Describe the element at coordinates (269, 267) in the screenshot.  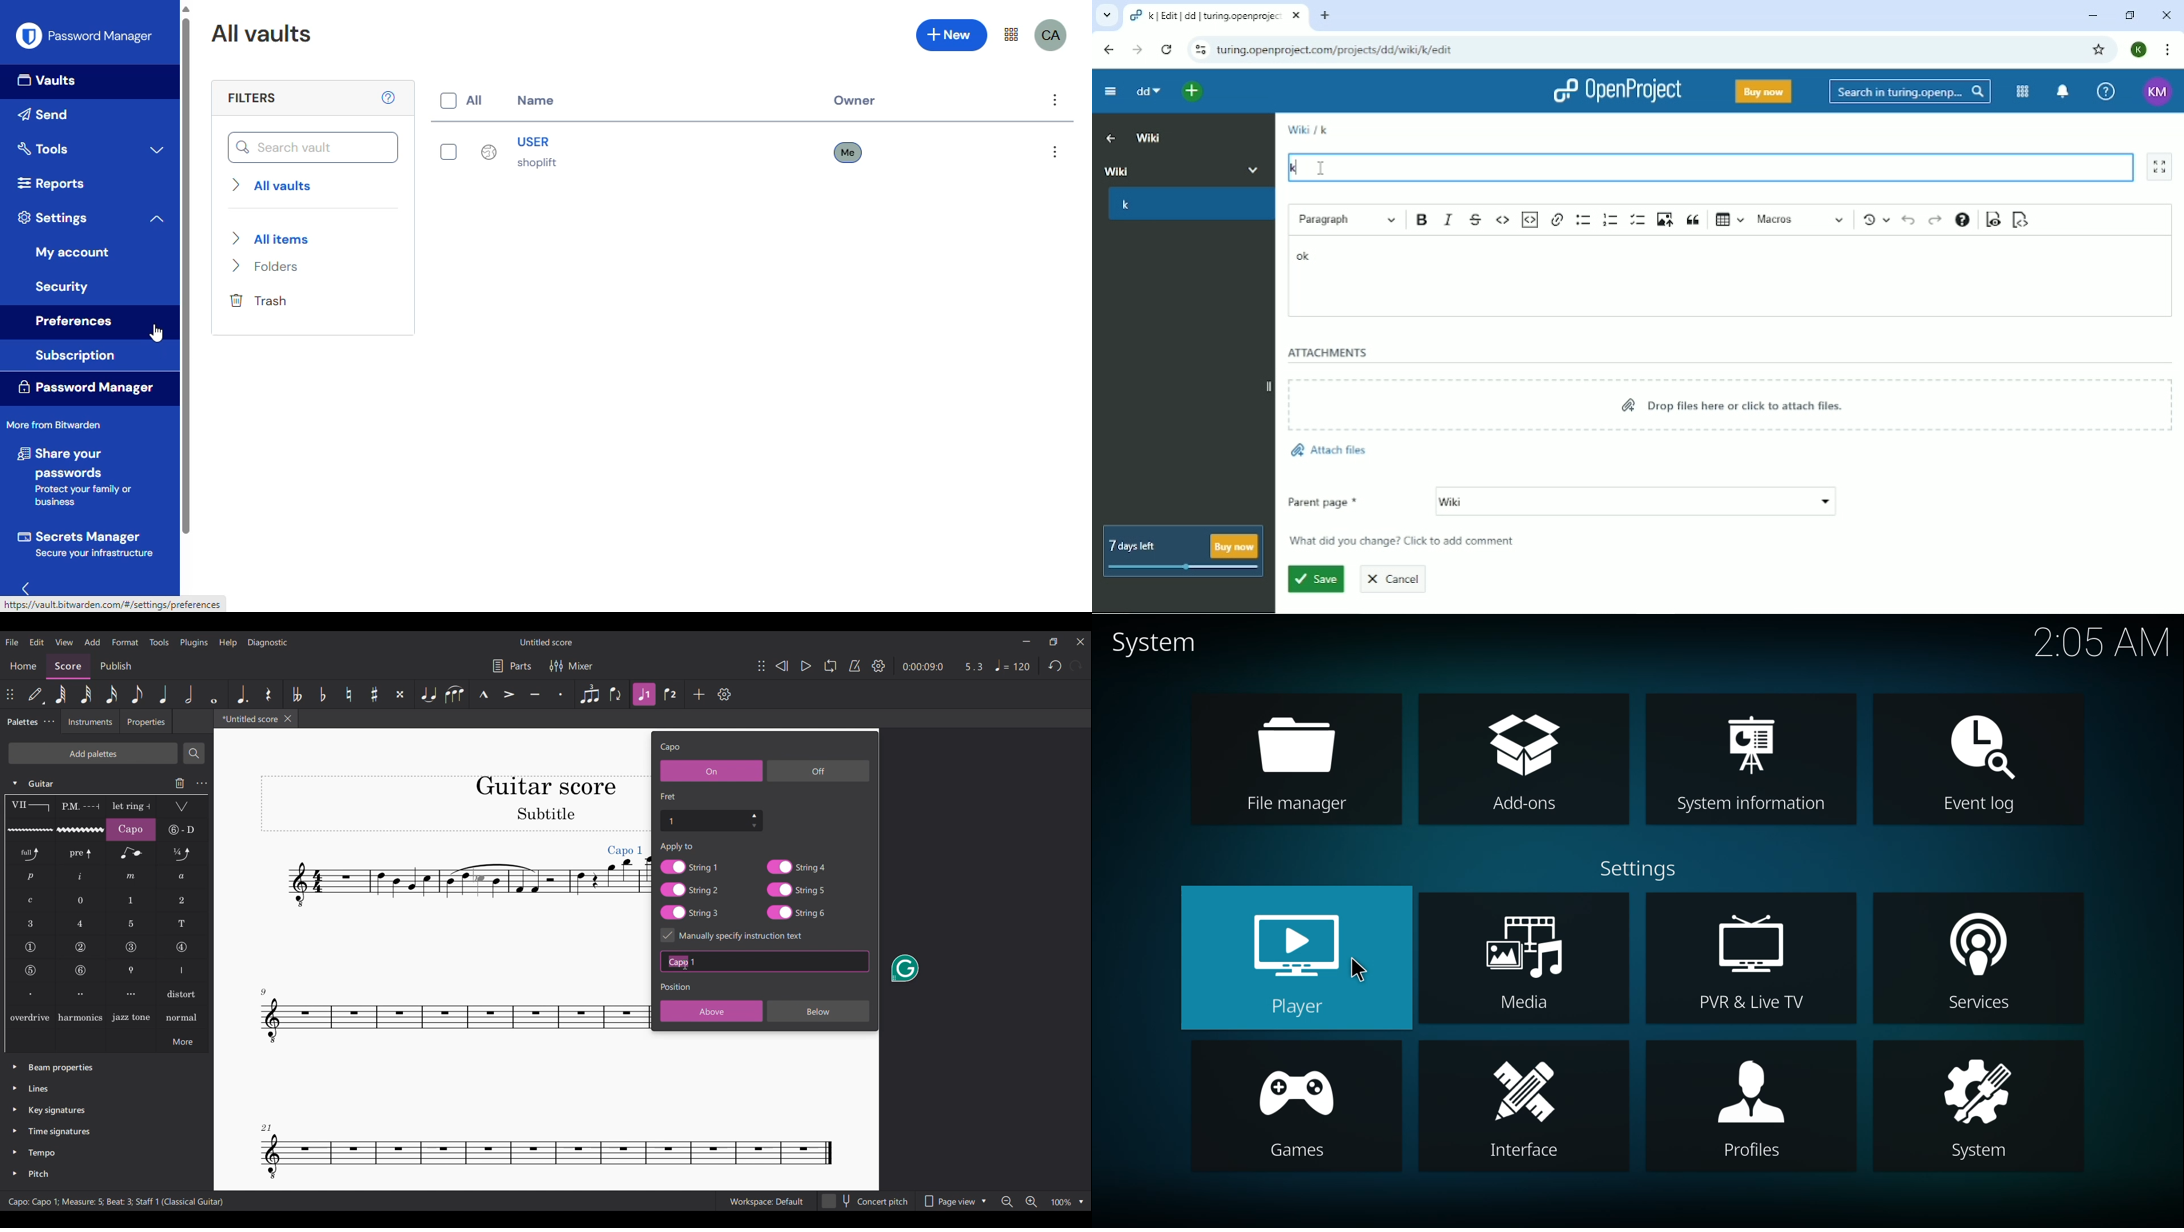
I see `folders` at that location.